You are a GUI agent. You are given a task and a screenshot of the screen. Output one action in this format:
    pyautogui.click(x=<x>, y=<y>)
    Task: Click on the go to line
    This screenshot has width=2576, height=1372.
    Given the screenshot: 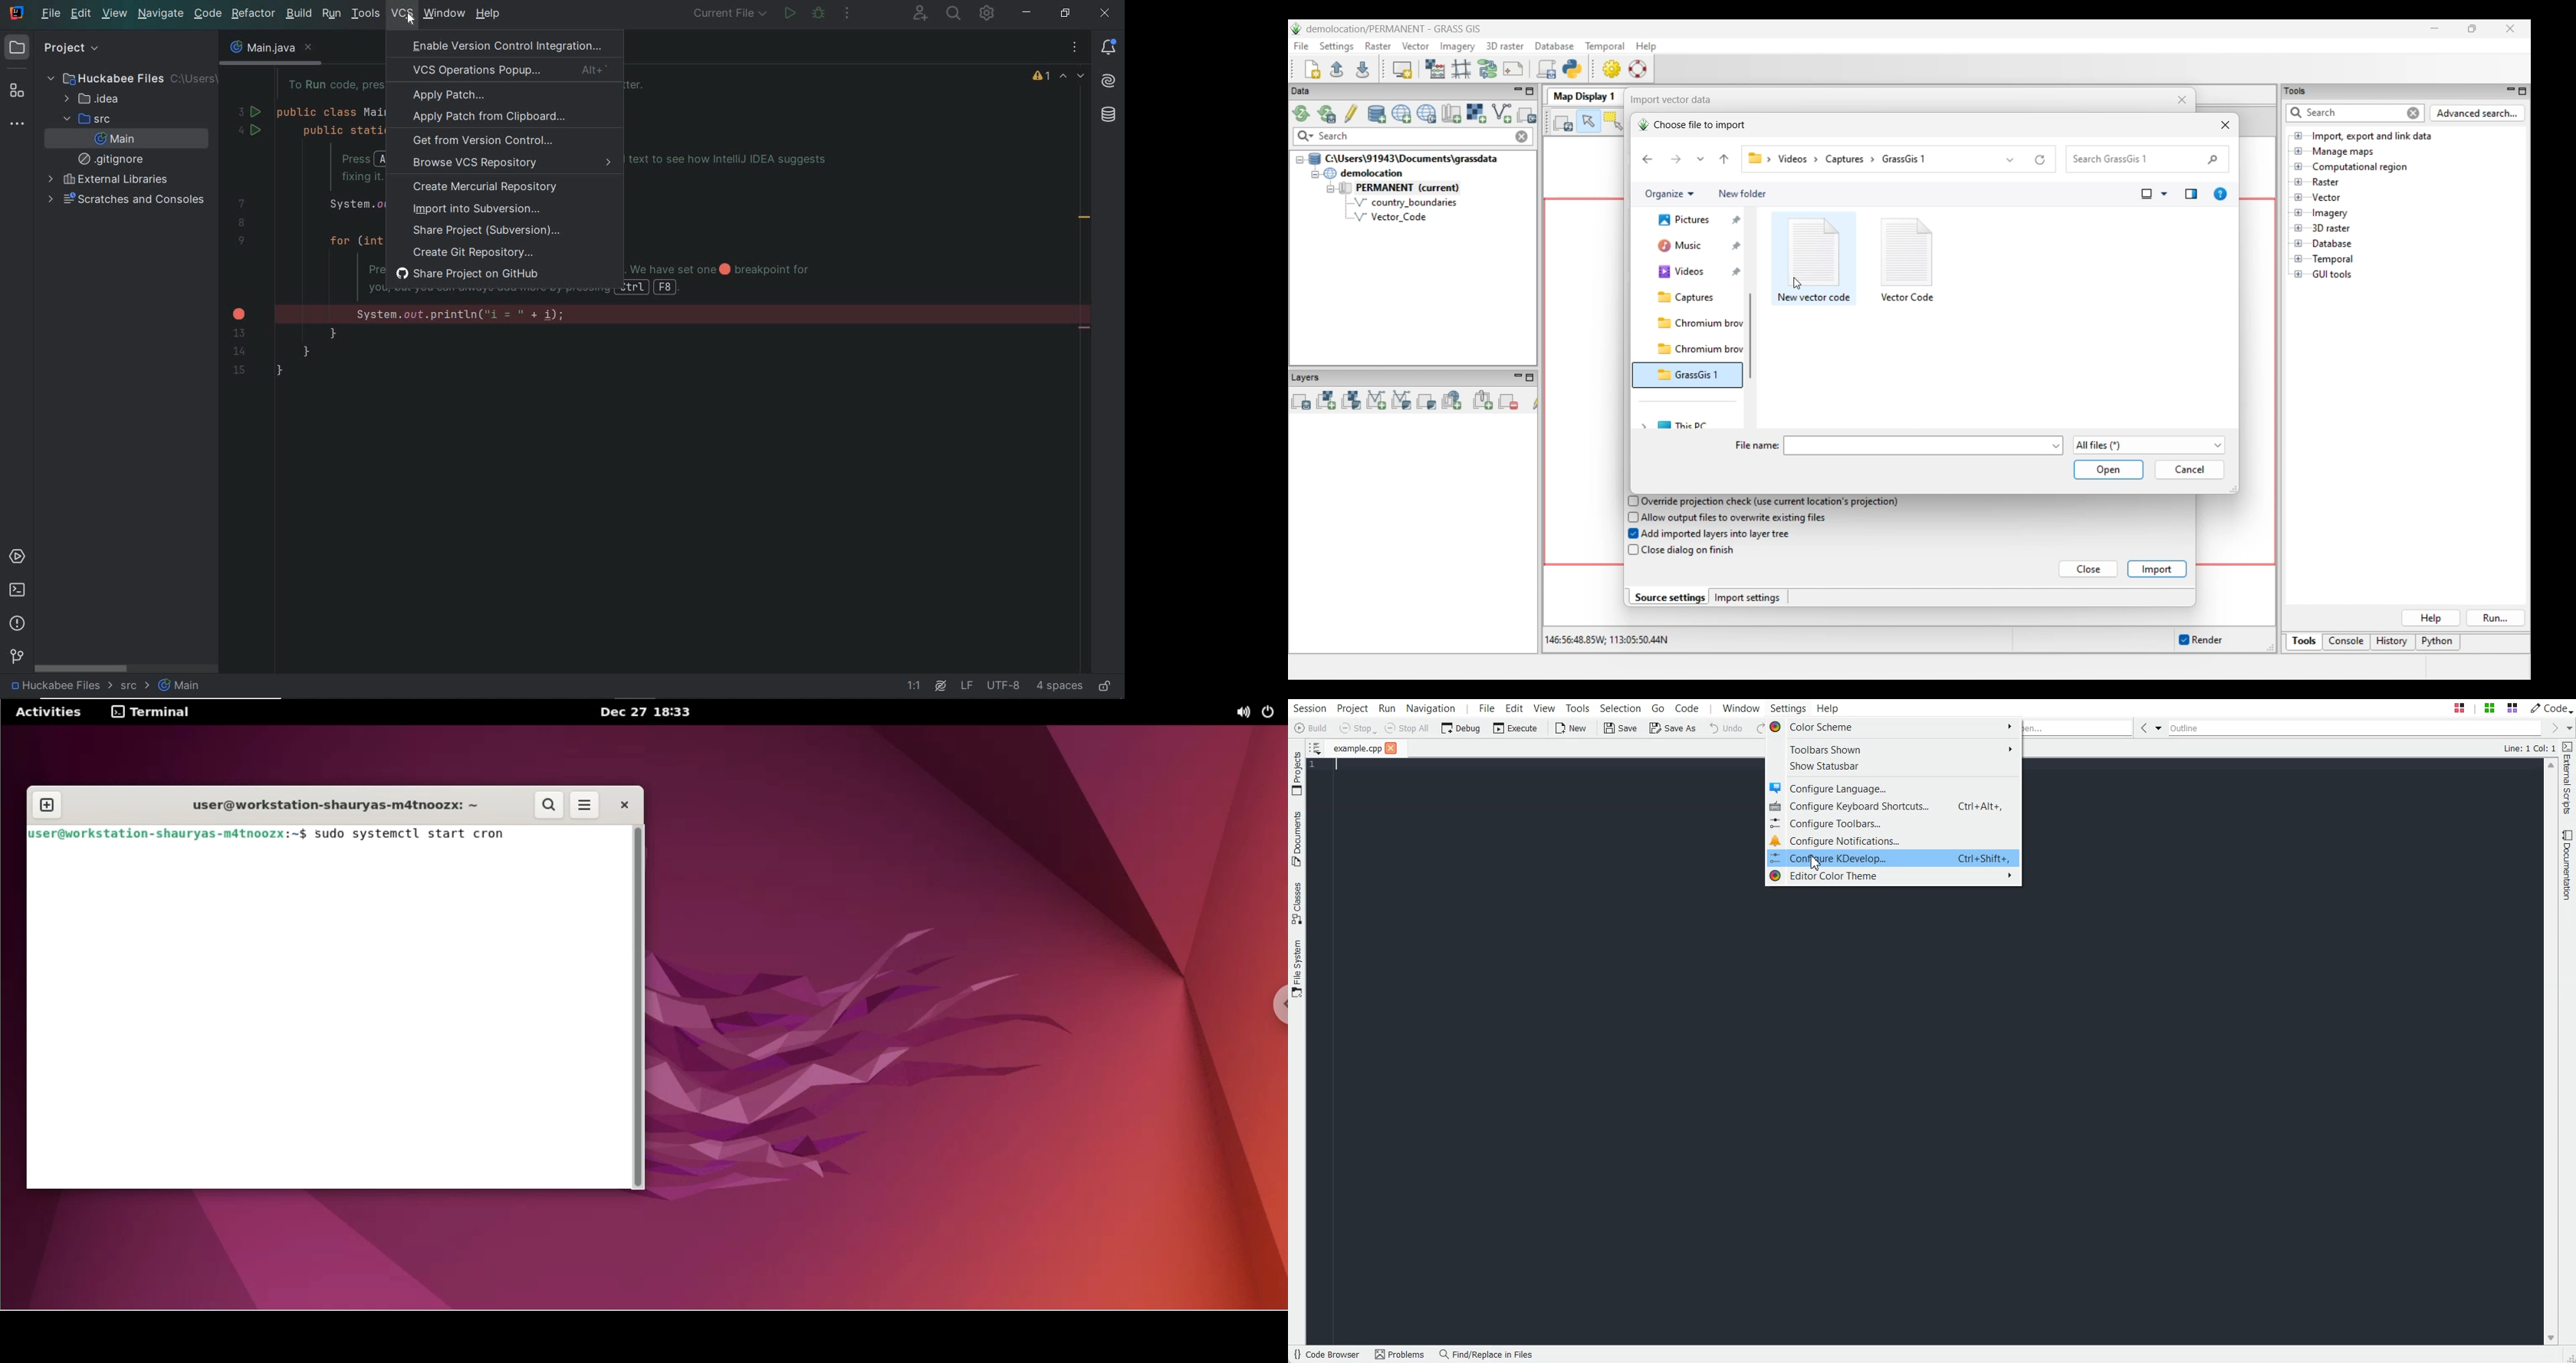 What is the action you would take?
    pyautogui.click(x=916, y=686)
    